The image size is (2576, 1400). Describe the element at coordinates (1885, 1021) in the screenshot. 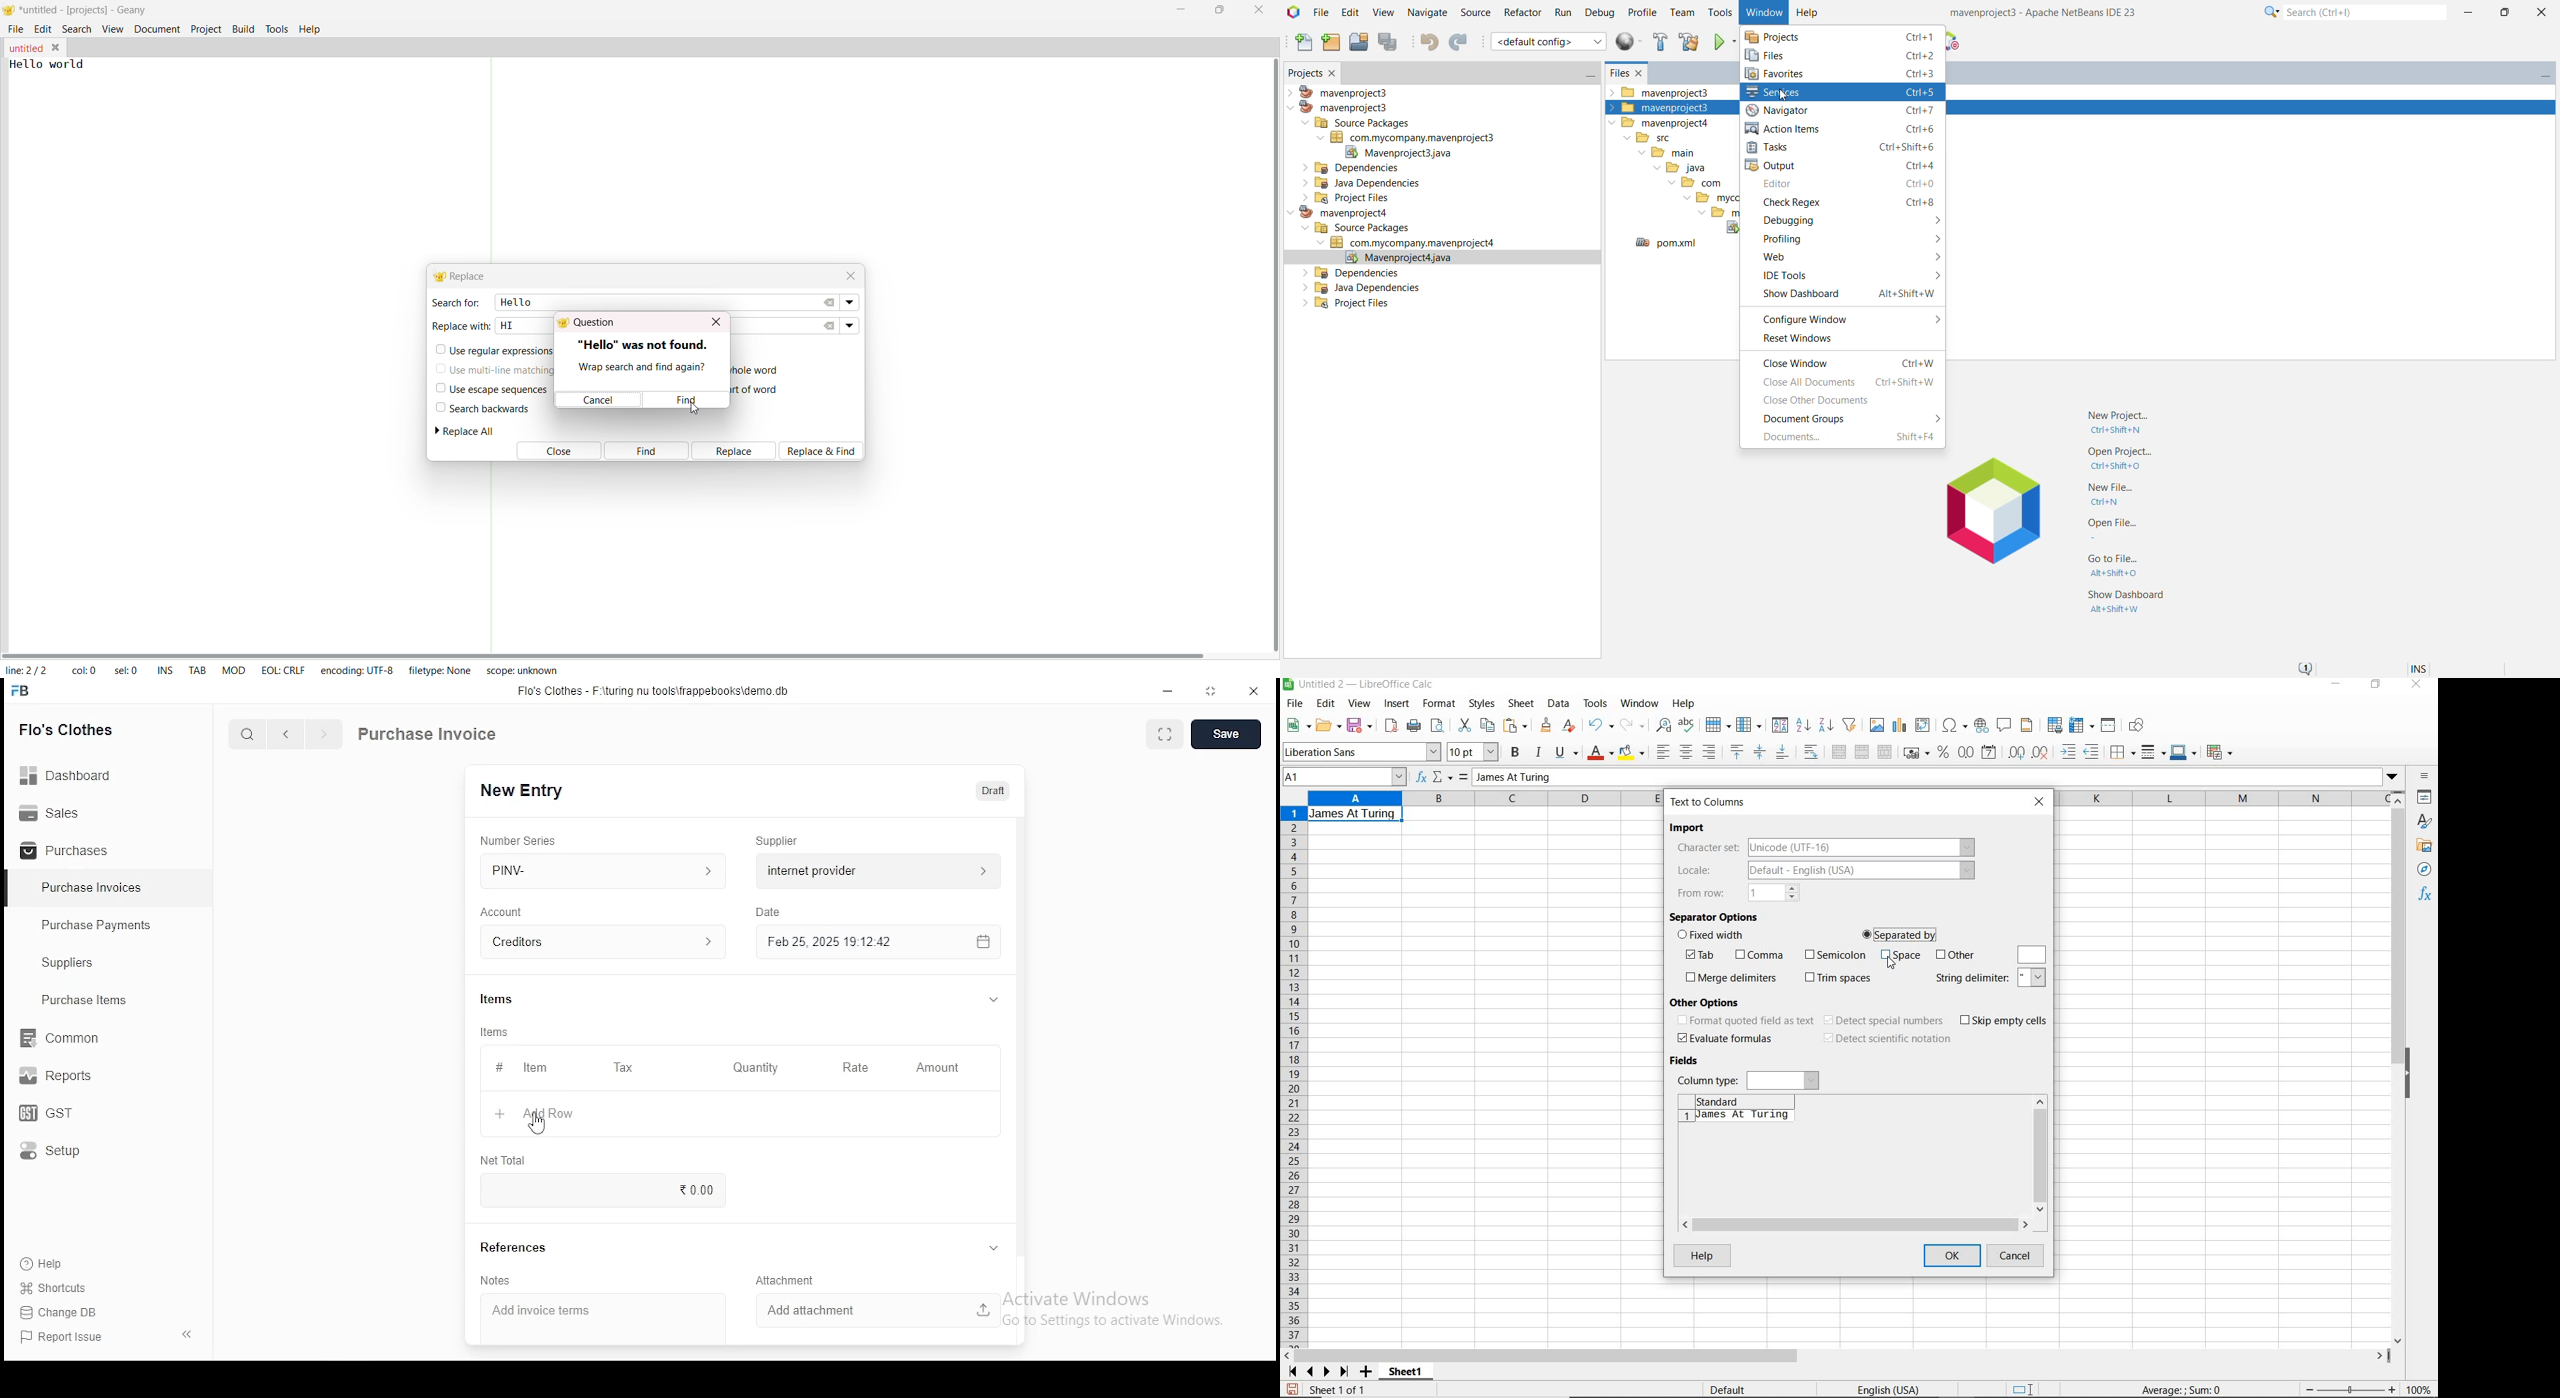

I see `detect special numbers` at that location.